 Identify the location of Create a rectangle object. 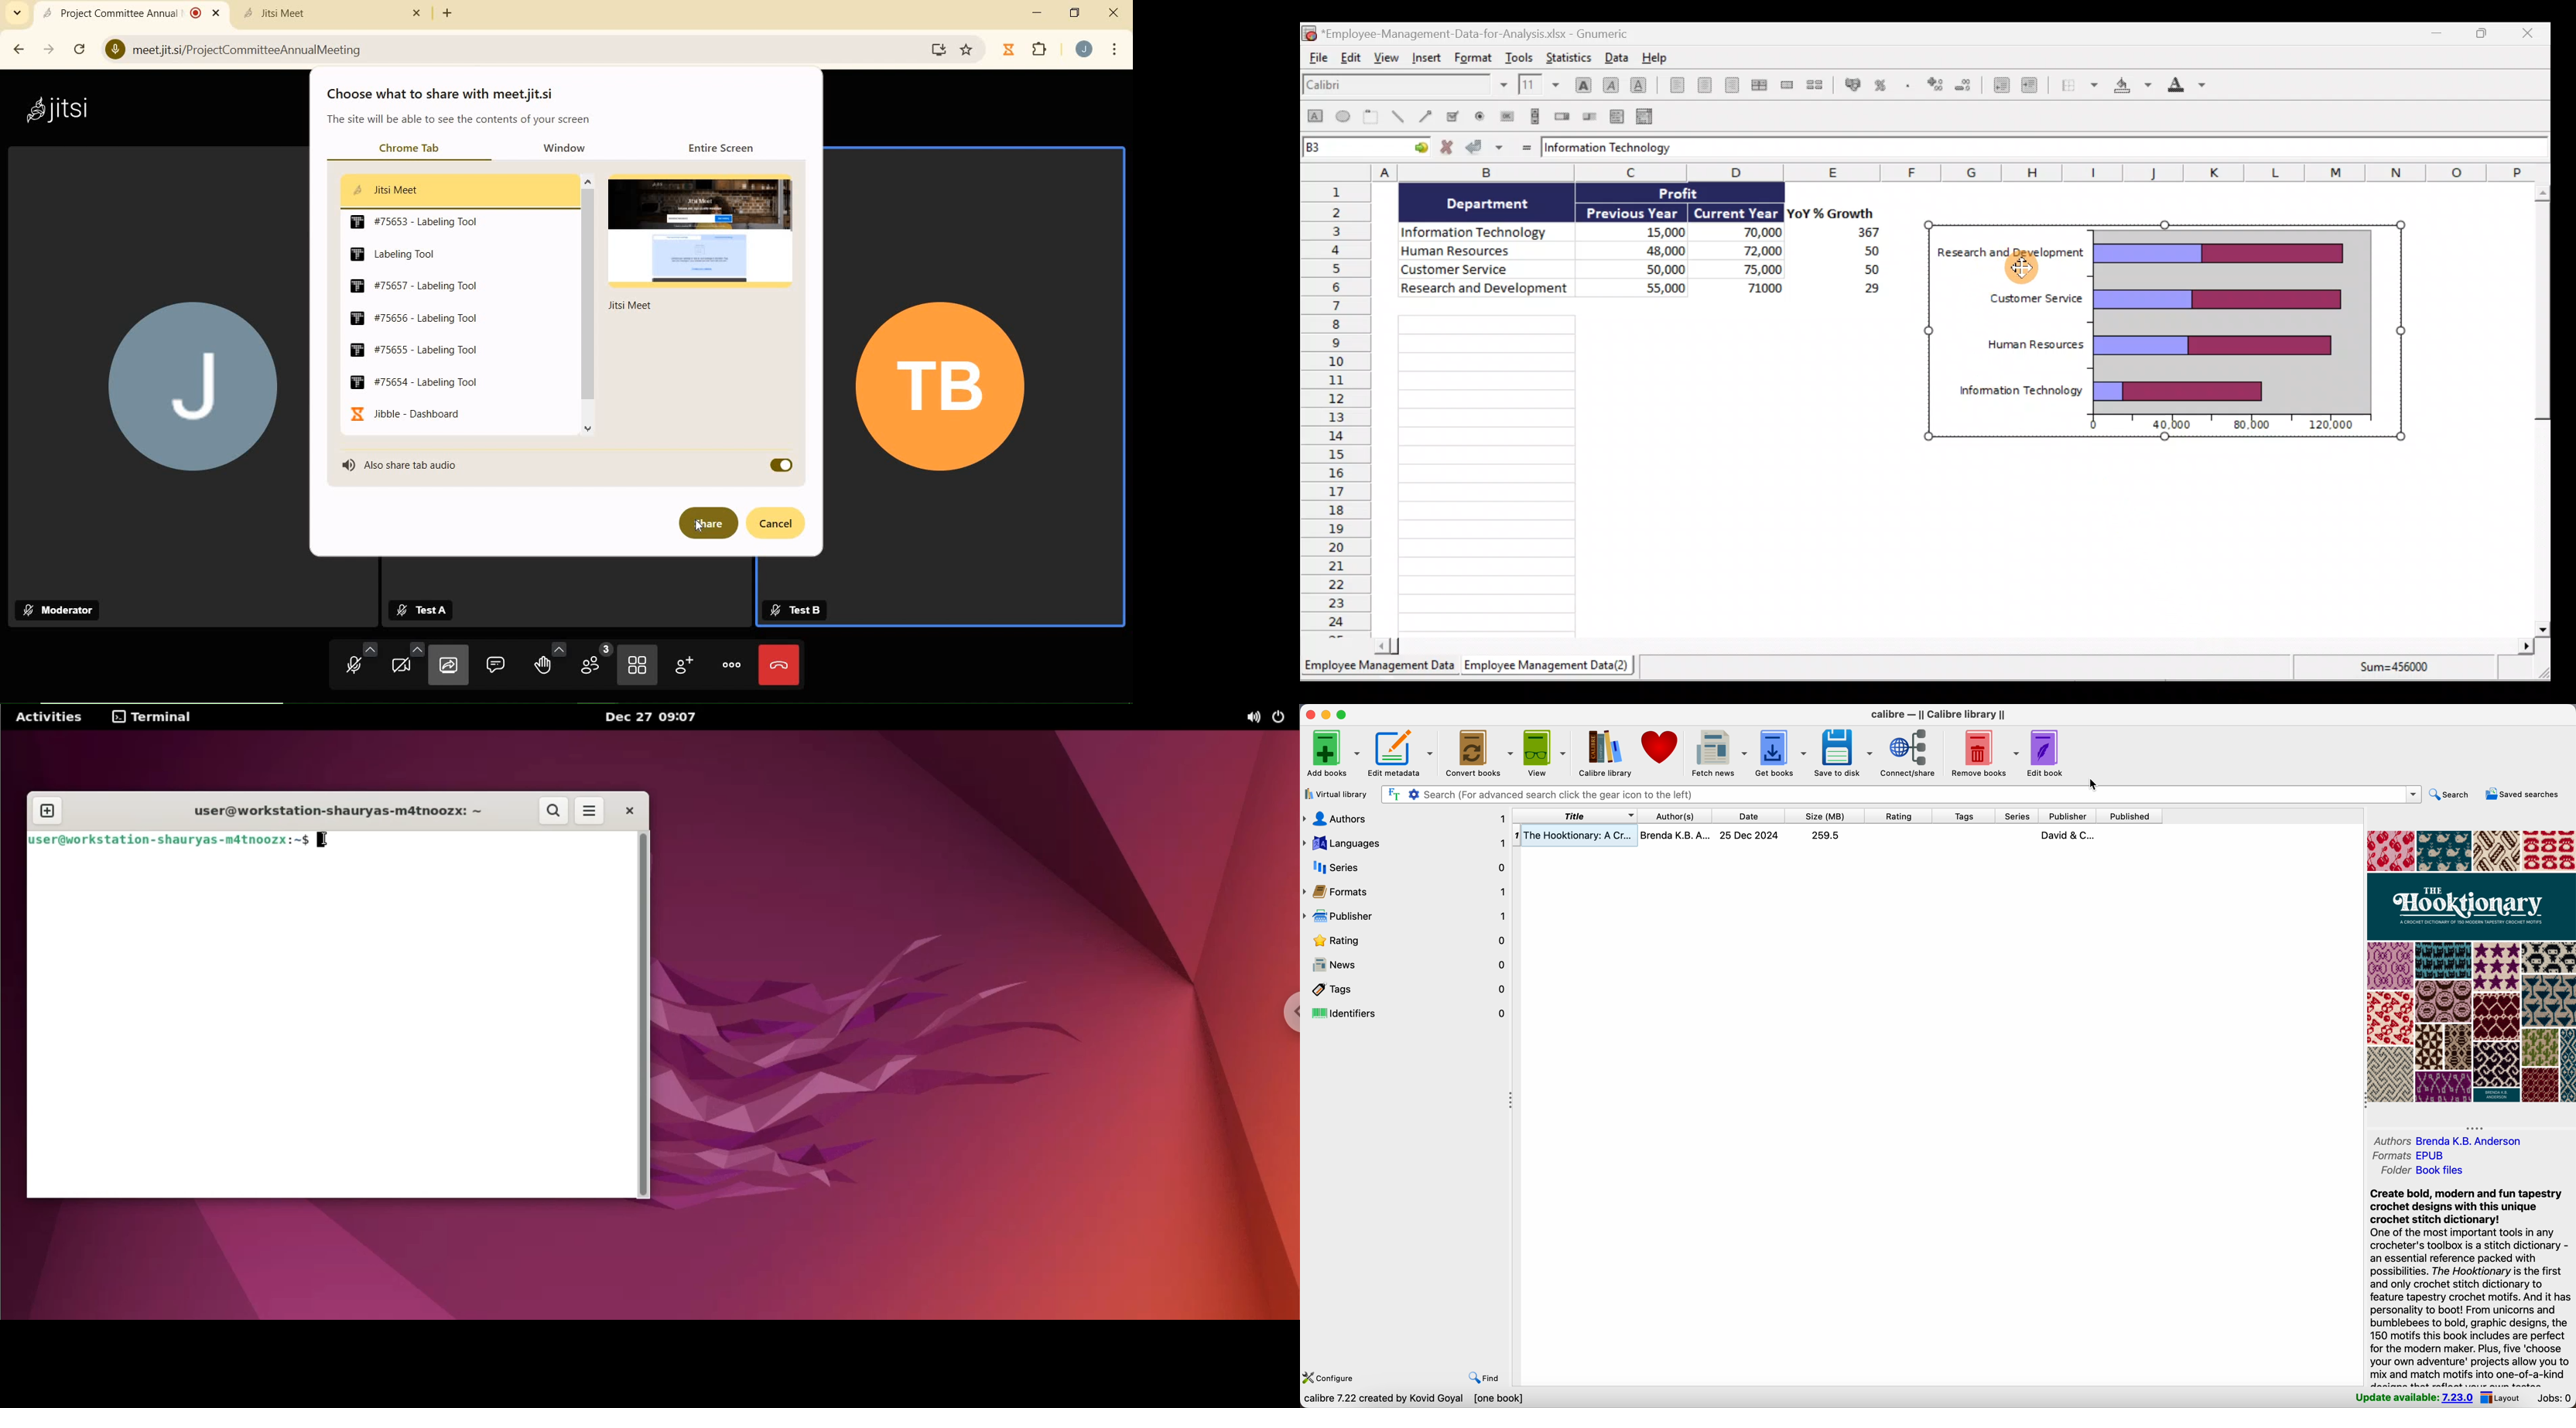
(1314, 117).